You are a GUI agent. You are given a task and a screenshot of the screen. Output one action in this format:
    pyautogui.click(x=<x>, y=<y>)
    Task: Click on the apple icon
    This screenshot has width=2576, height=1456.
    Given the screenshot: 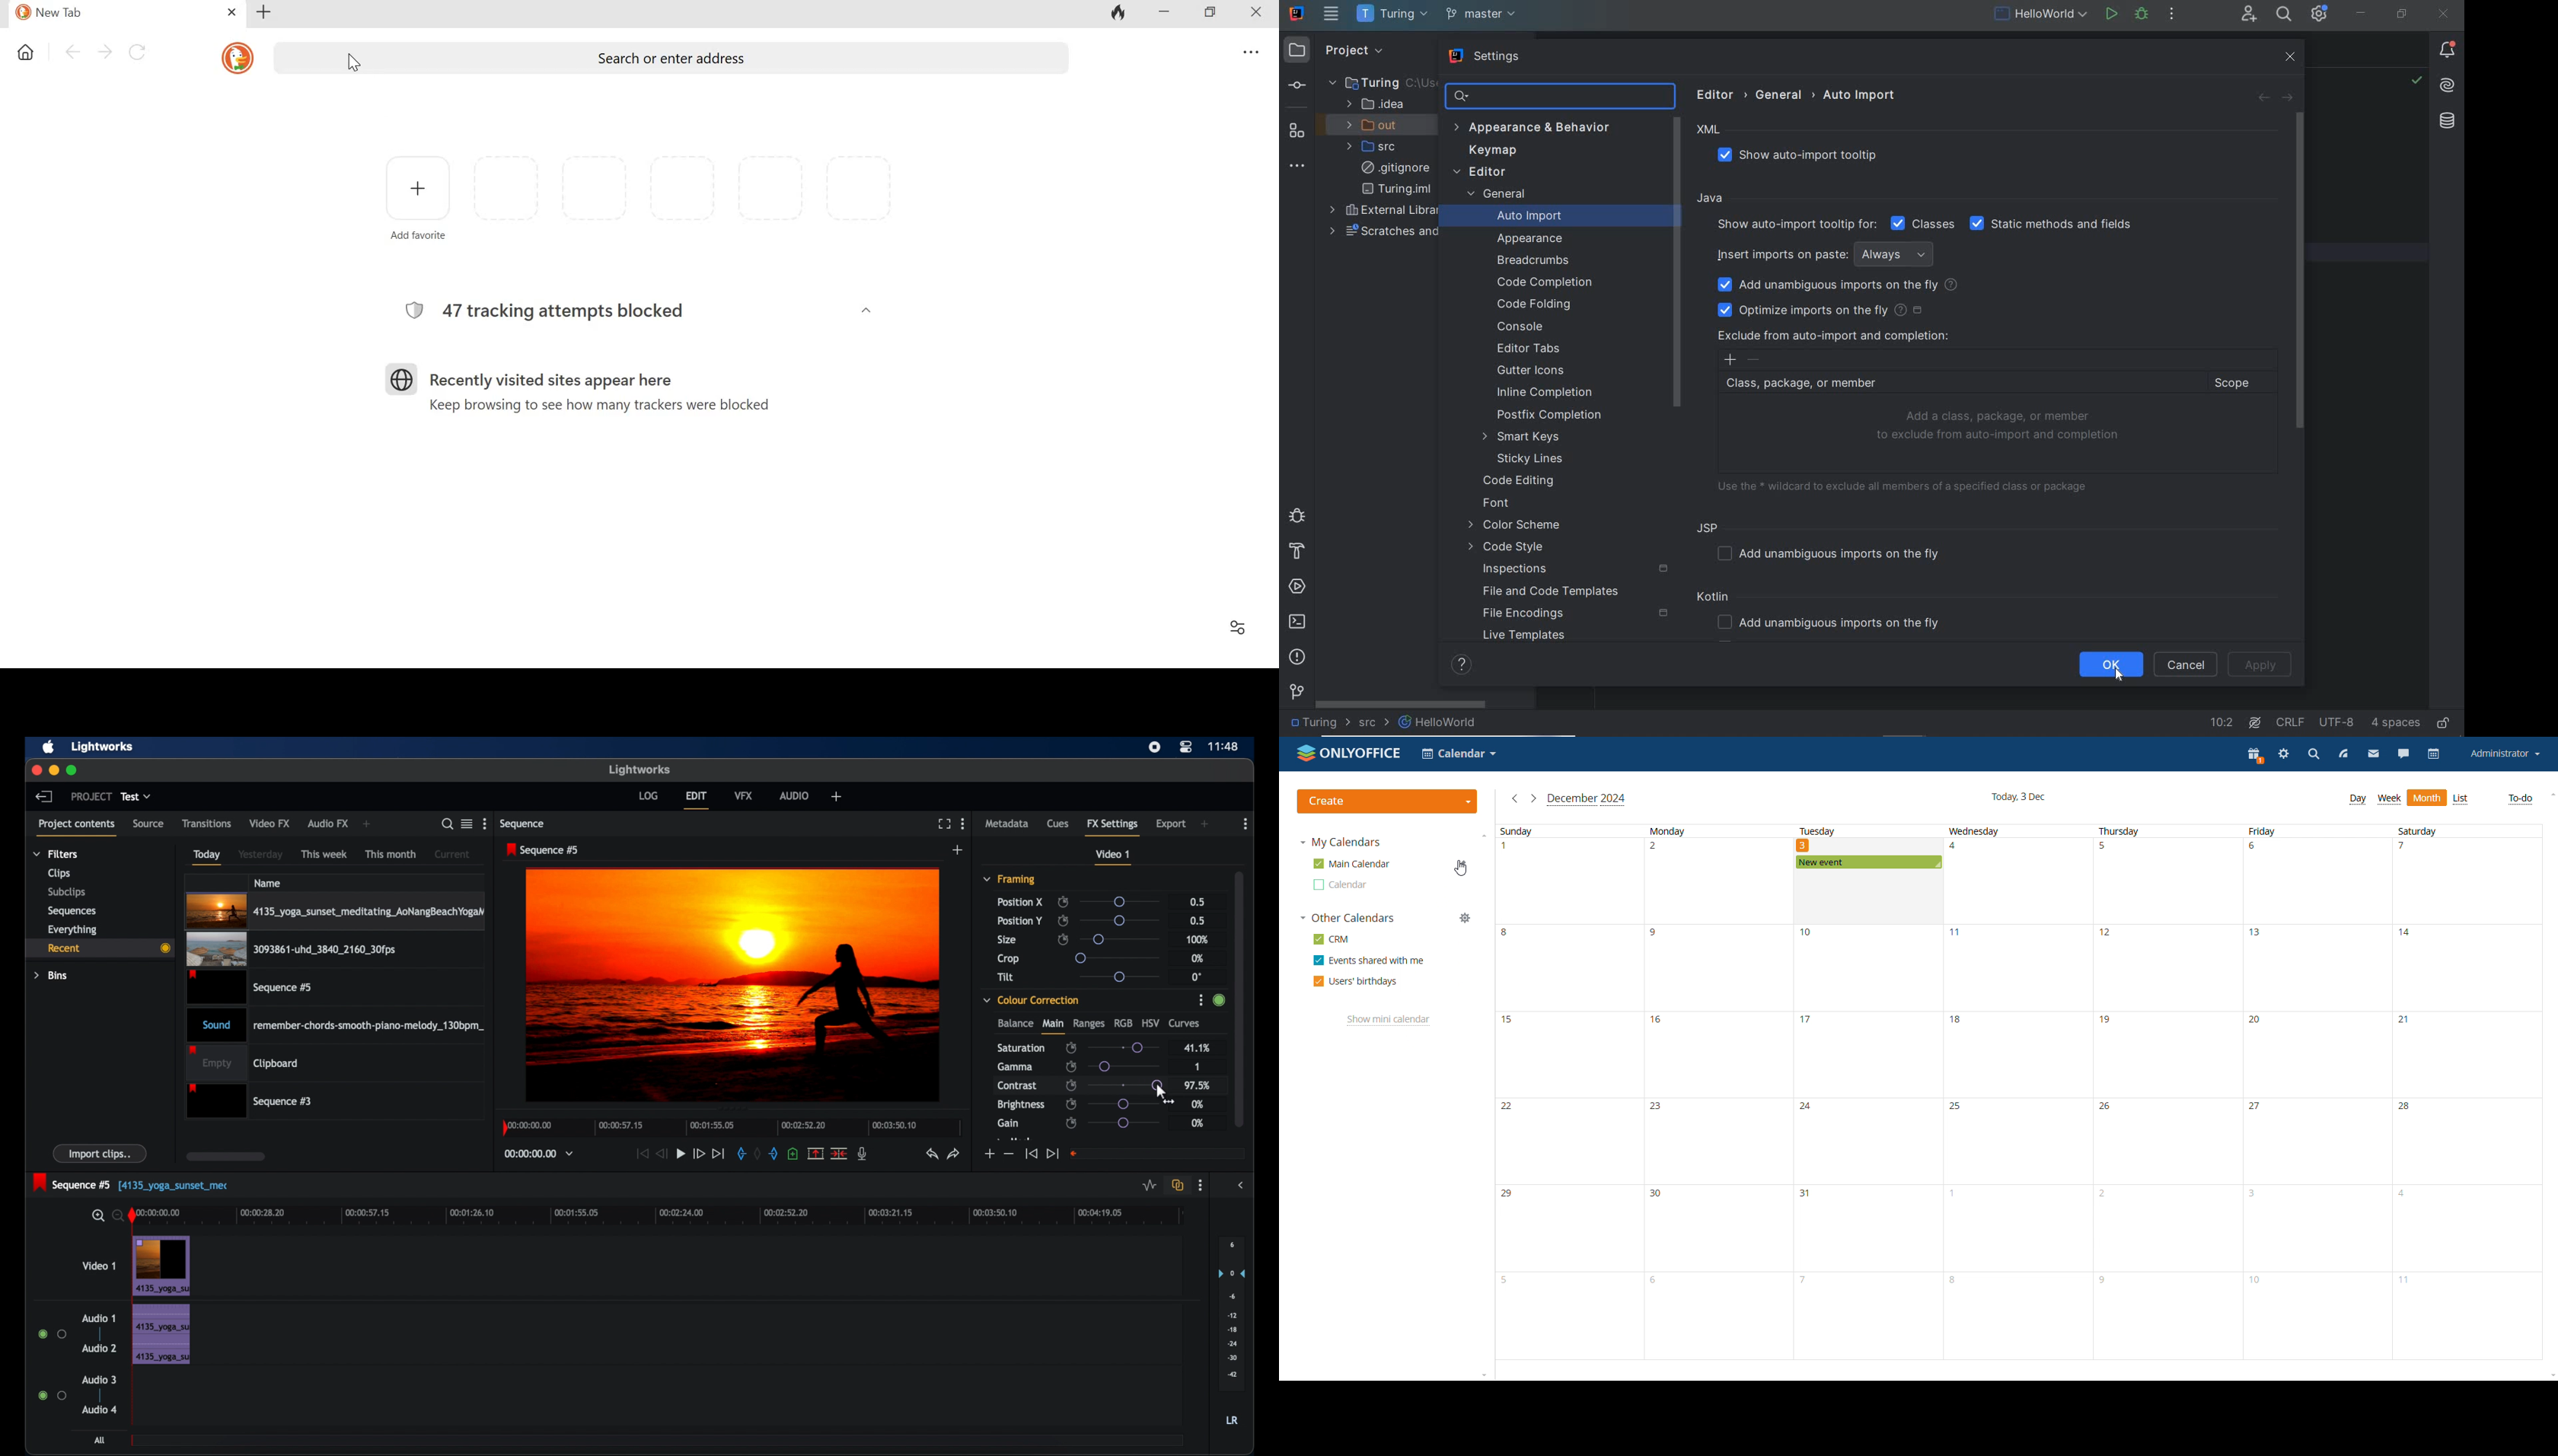 What is the action you would take?
    pyautogui.click(x=49, y=747)
    